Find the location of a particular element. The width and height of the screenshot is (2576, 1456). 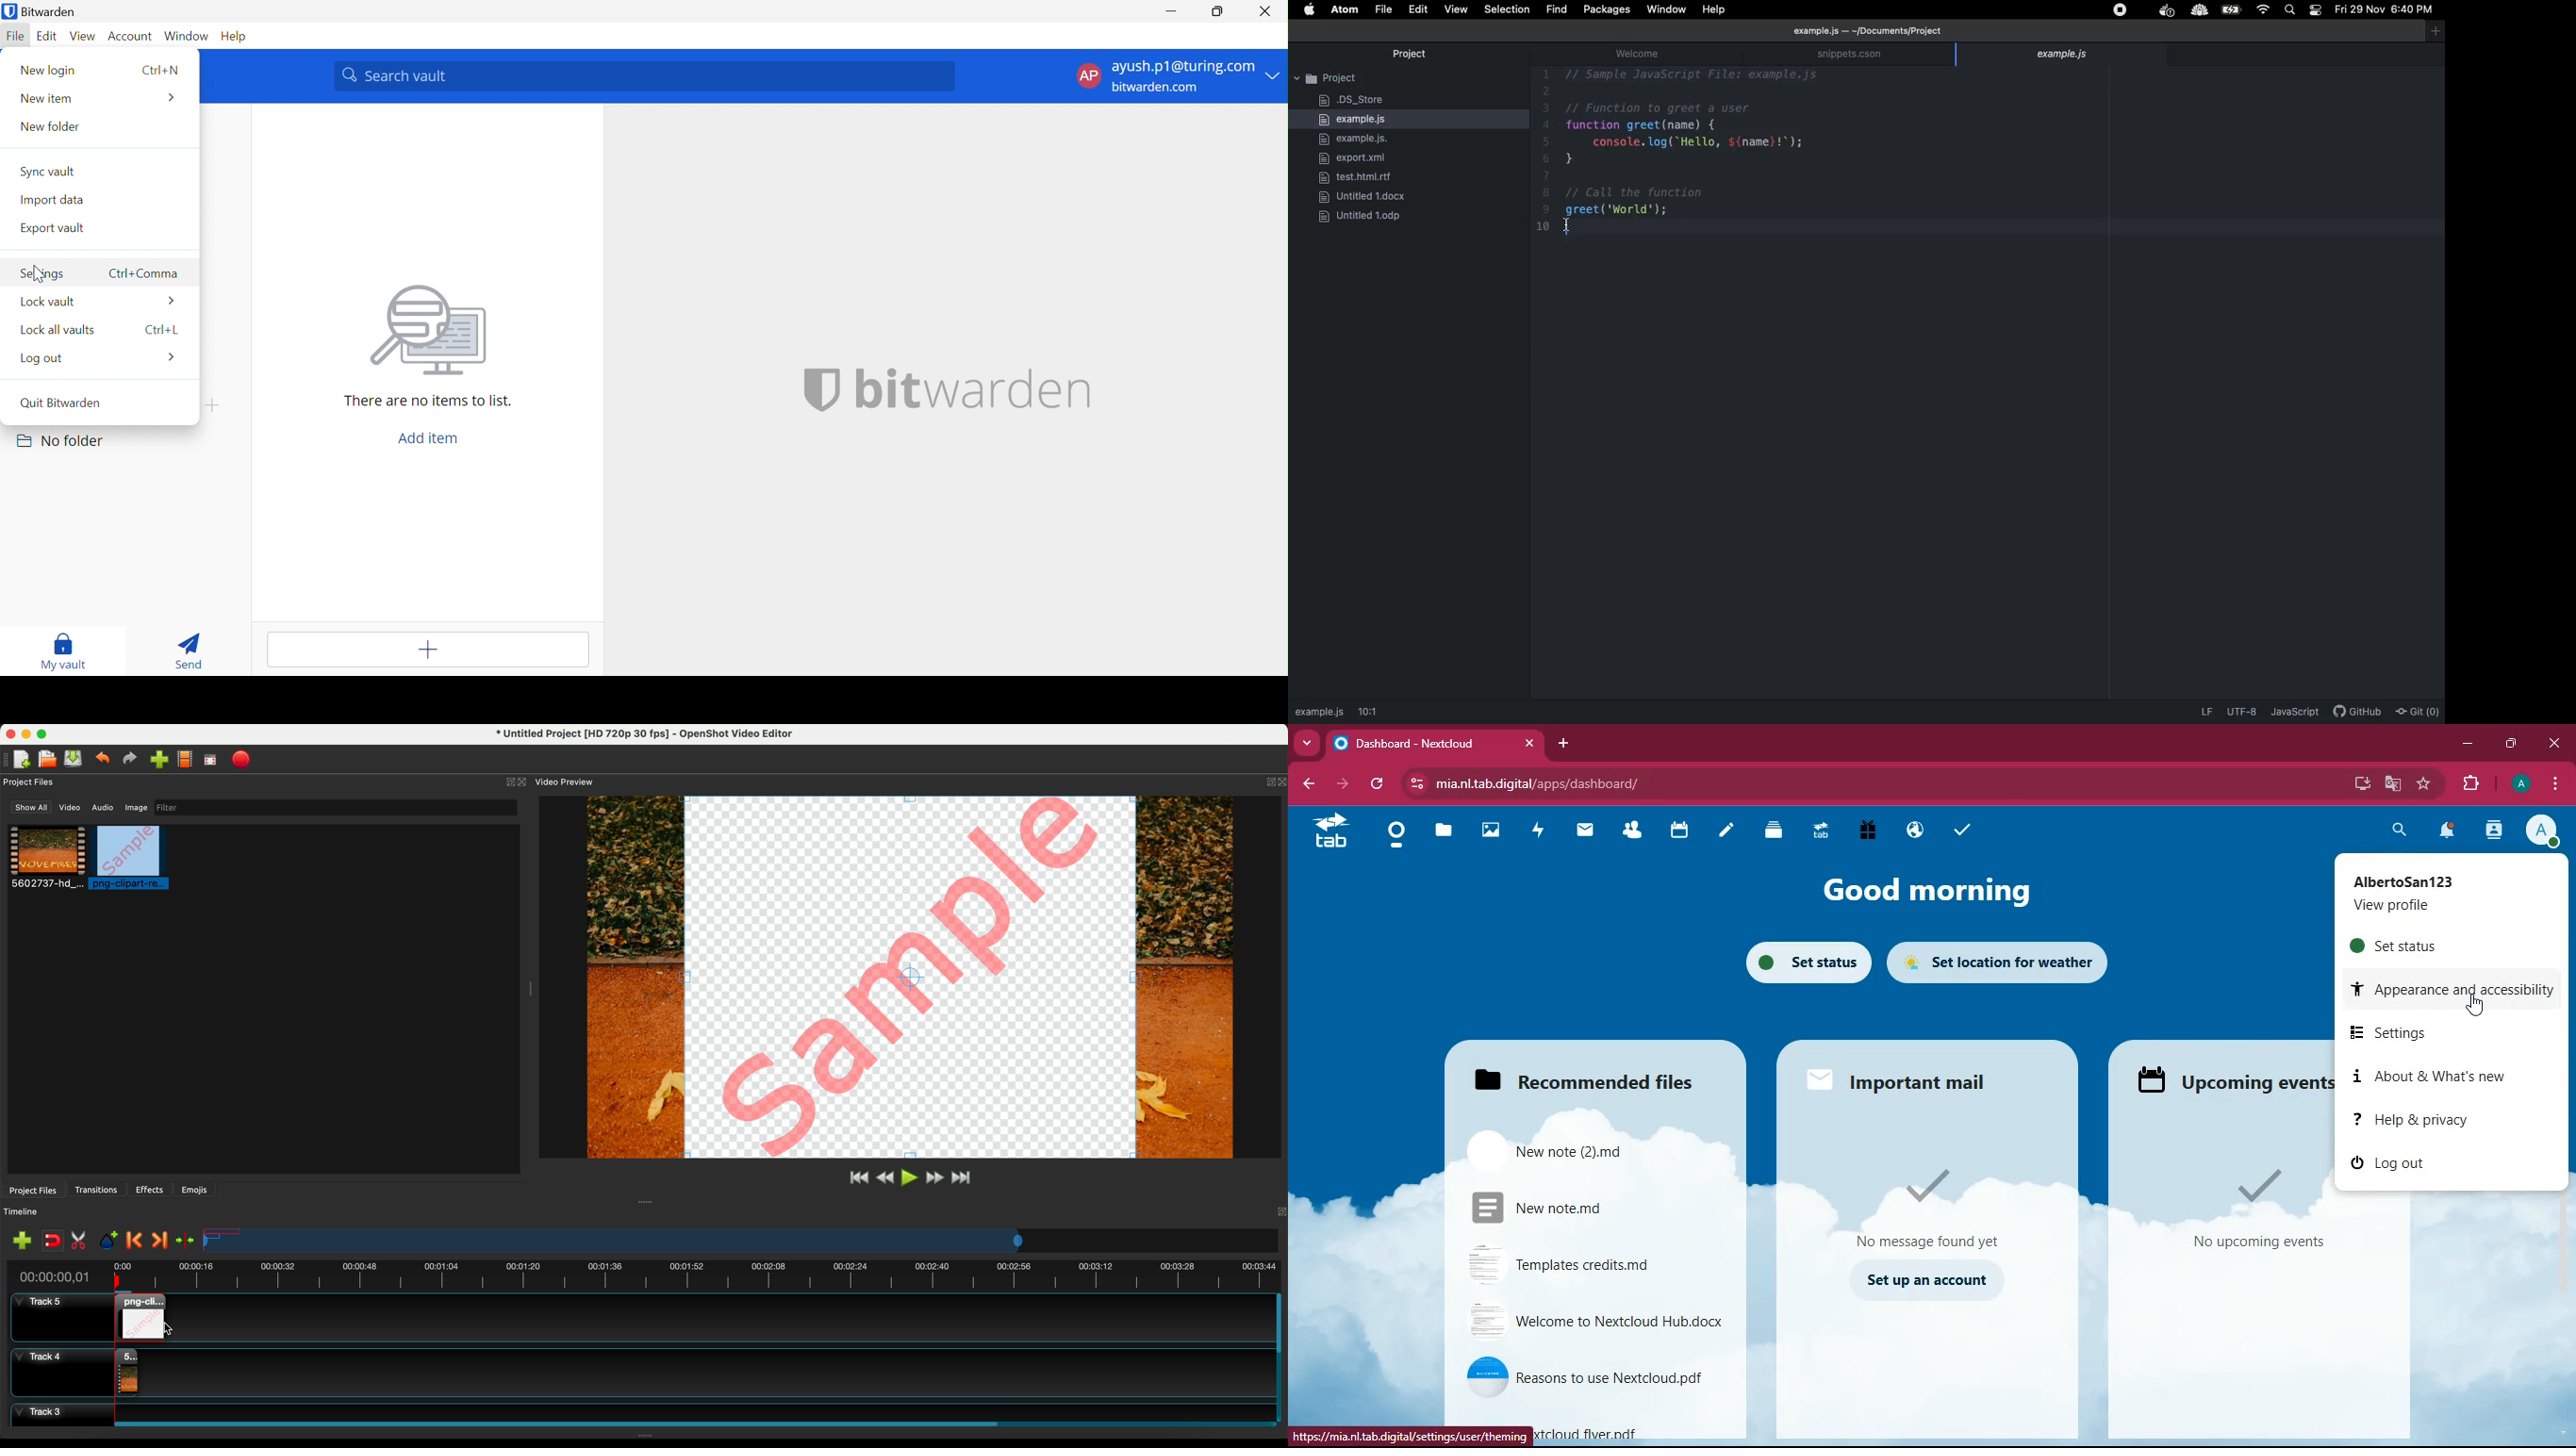

forward is located at coordinates (1345, 786).